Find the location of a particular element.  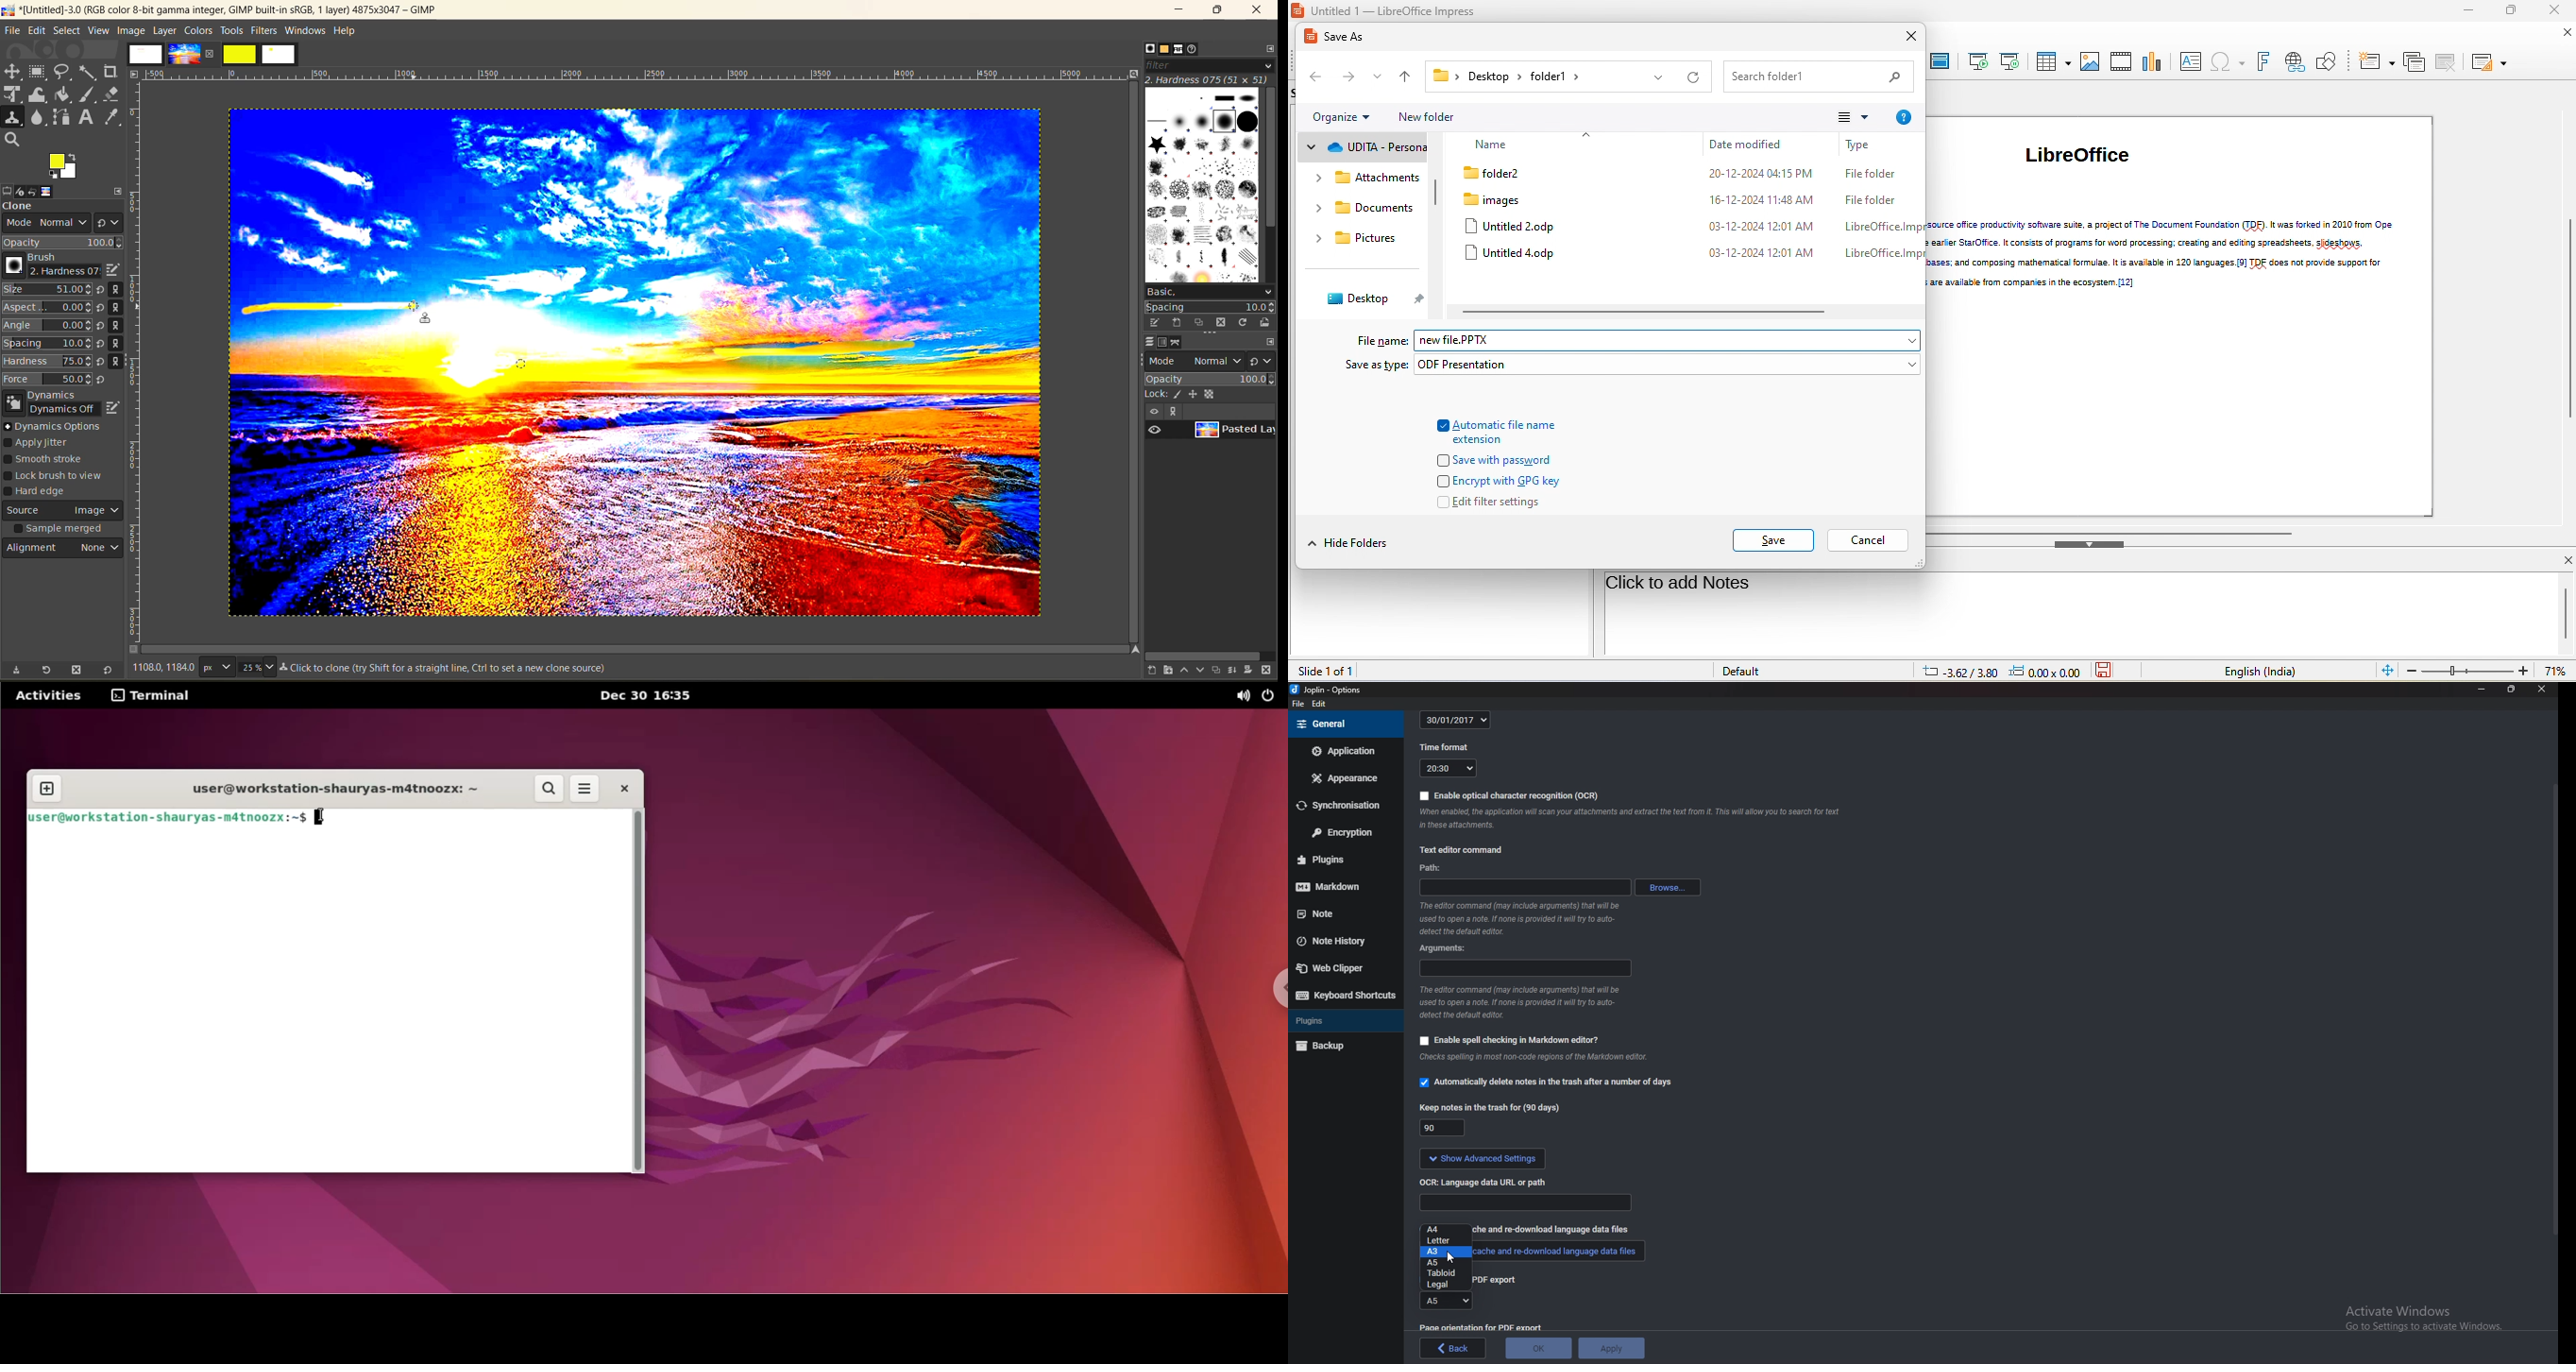

-3.62/3.80 is located at coordinates (1955, 671).